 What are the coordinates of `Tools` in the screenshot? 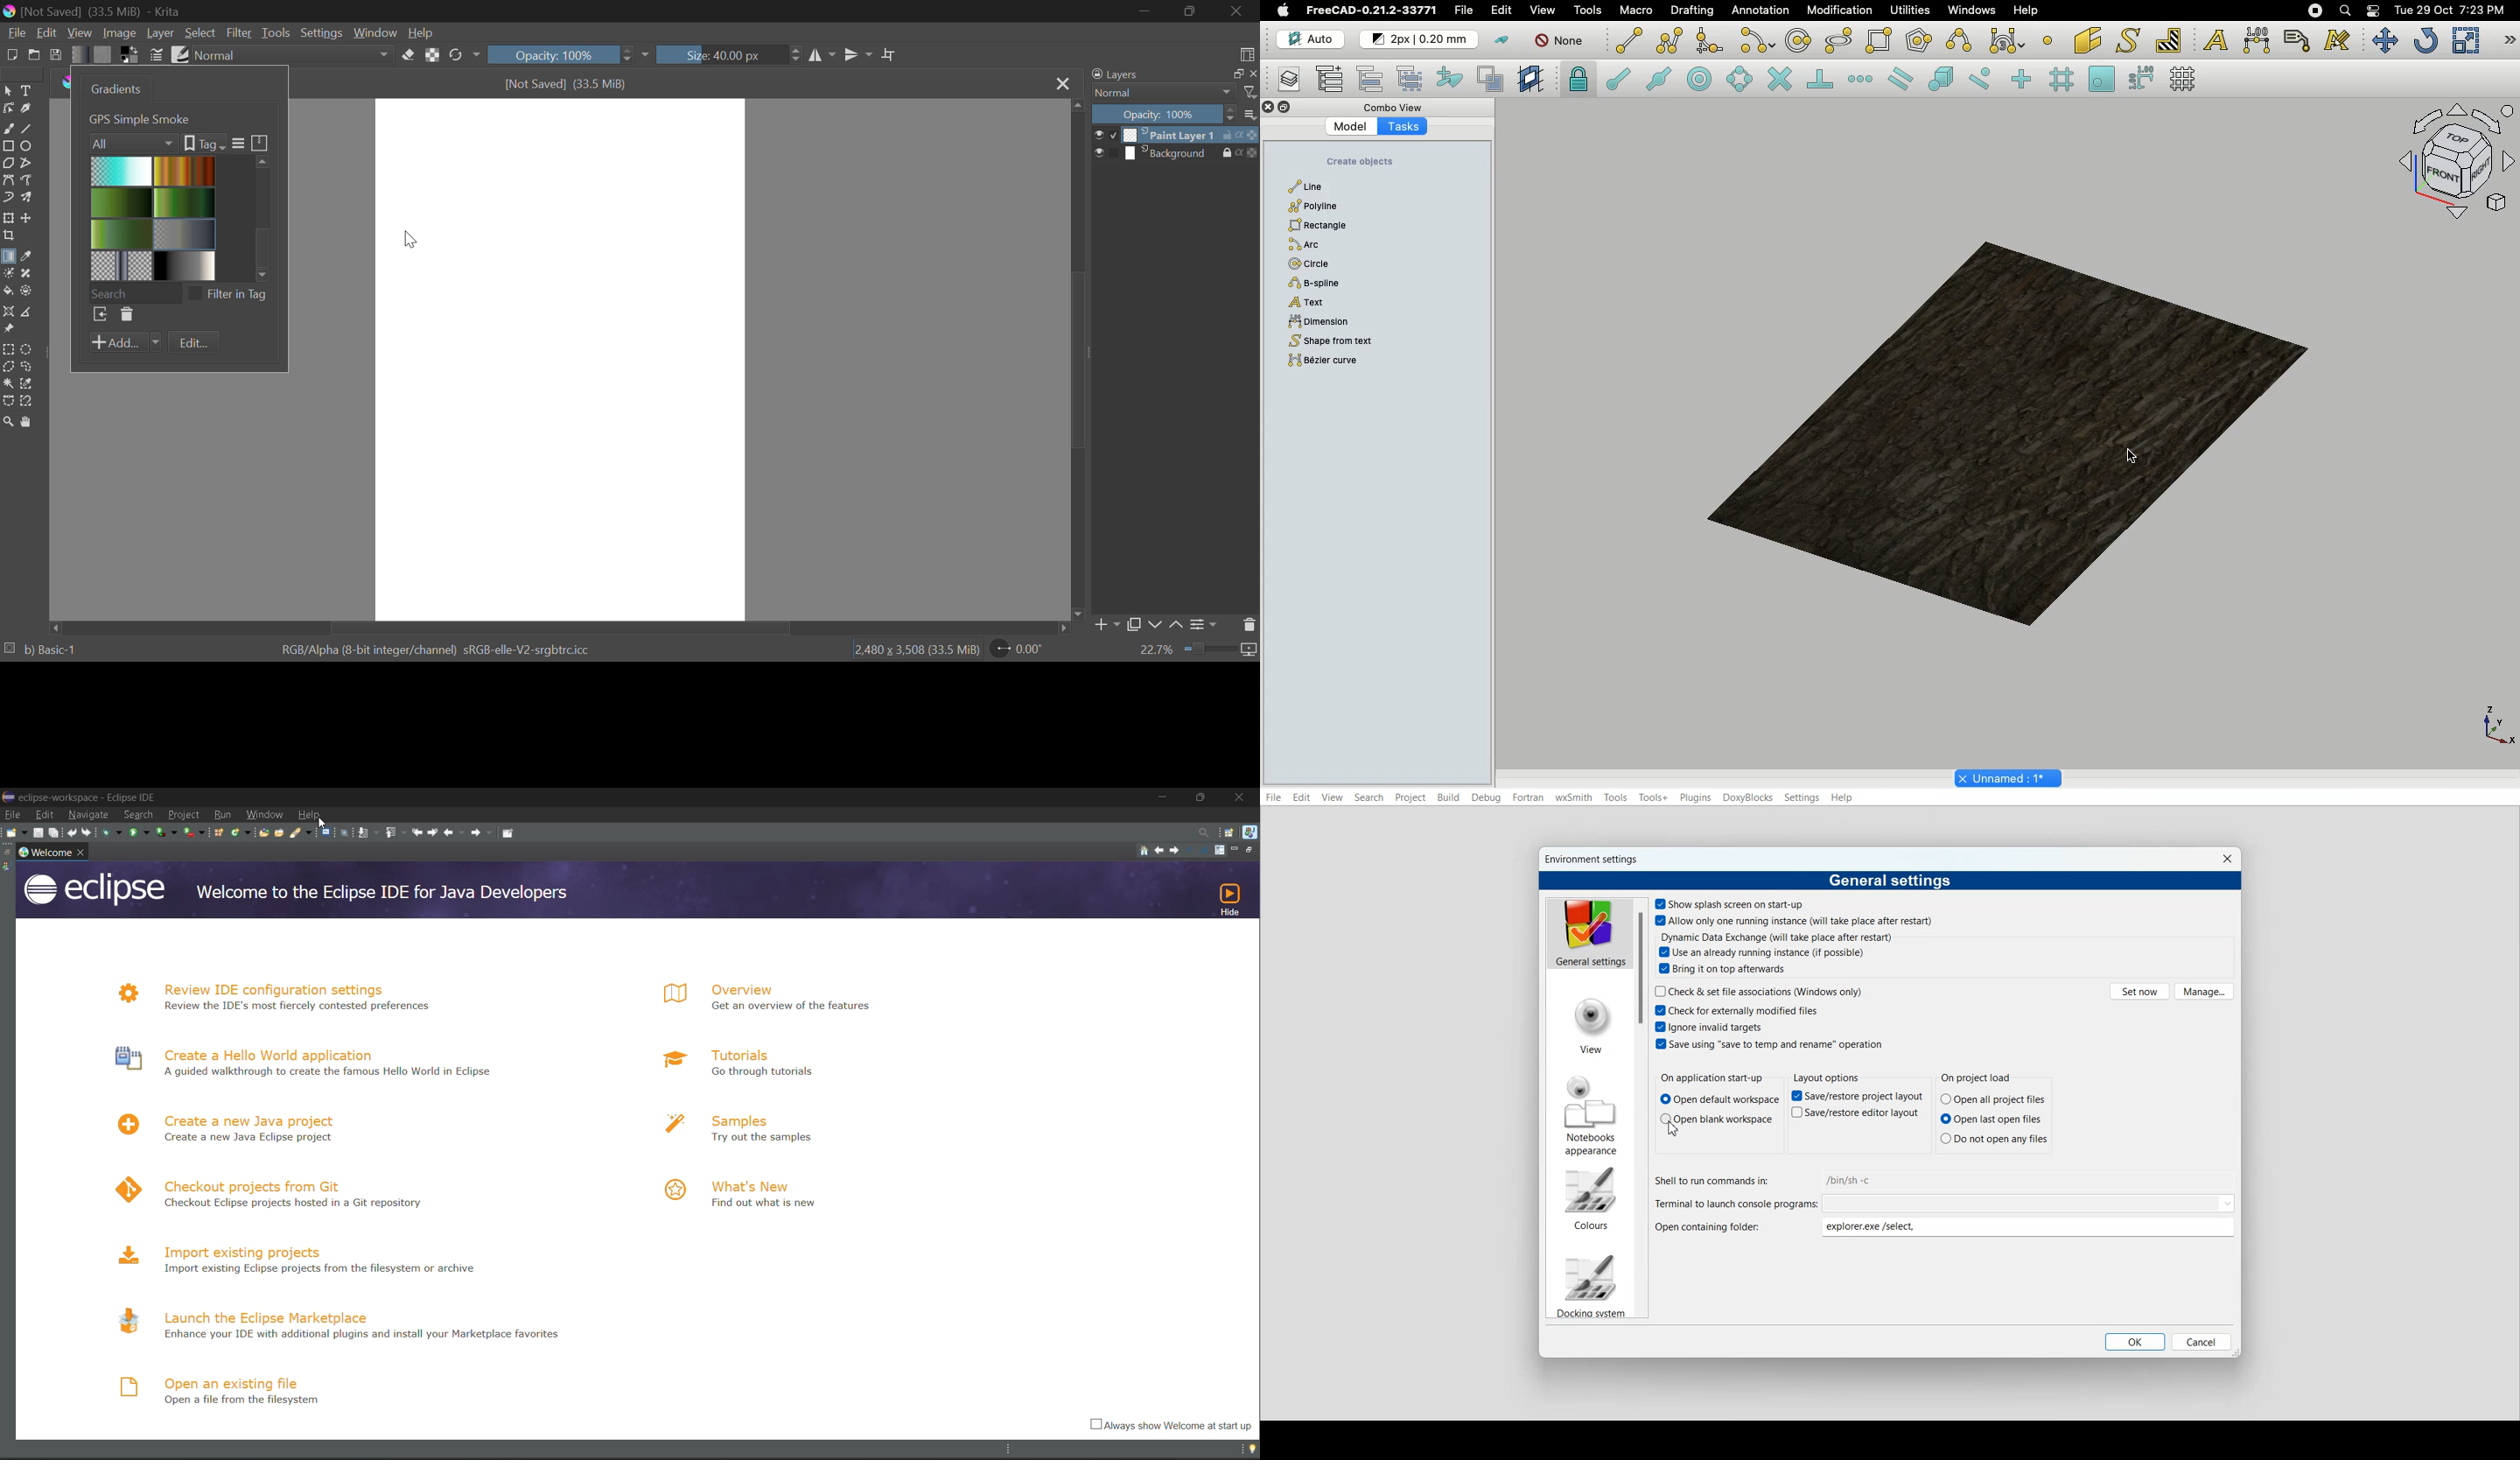 It's located at (1590, 11).